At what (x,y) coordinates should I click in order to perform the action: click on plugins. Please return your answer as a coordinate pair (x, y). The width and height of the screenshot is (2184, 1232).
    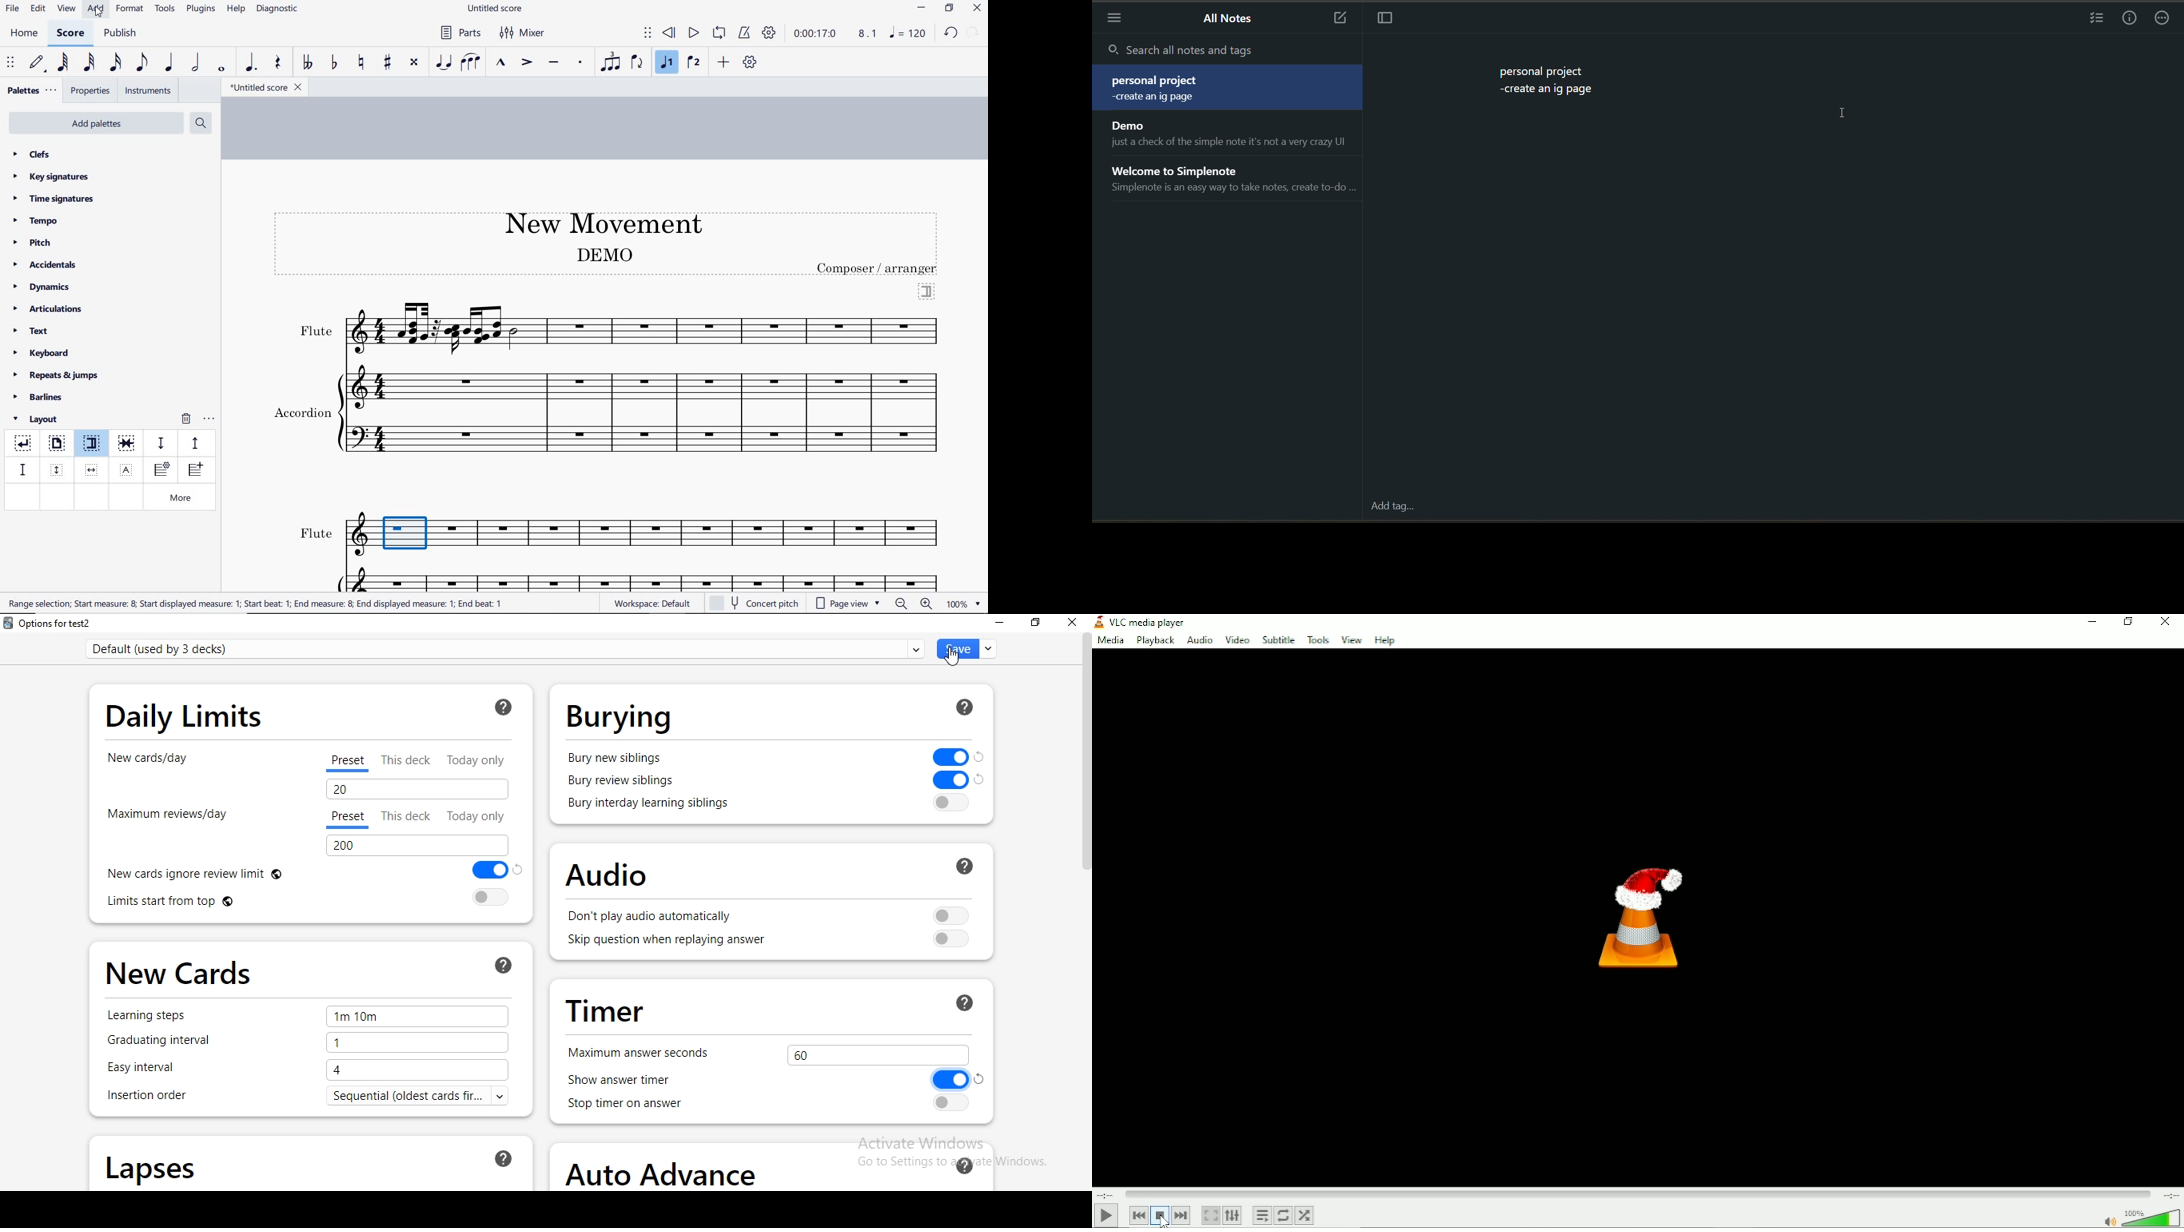
    Looking at the image, I should click on (201, 9).